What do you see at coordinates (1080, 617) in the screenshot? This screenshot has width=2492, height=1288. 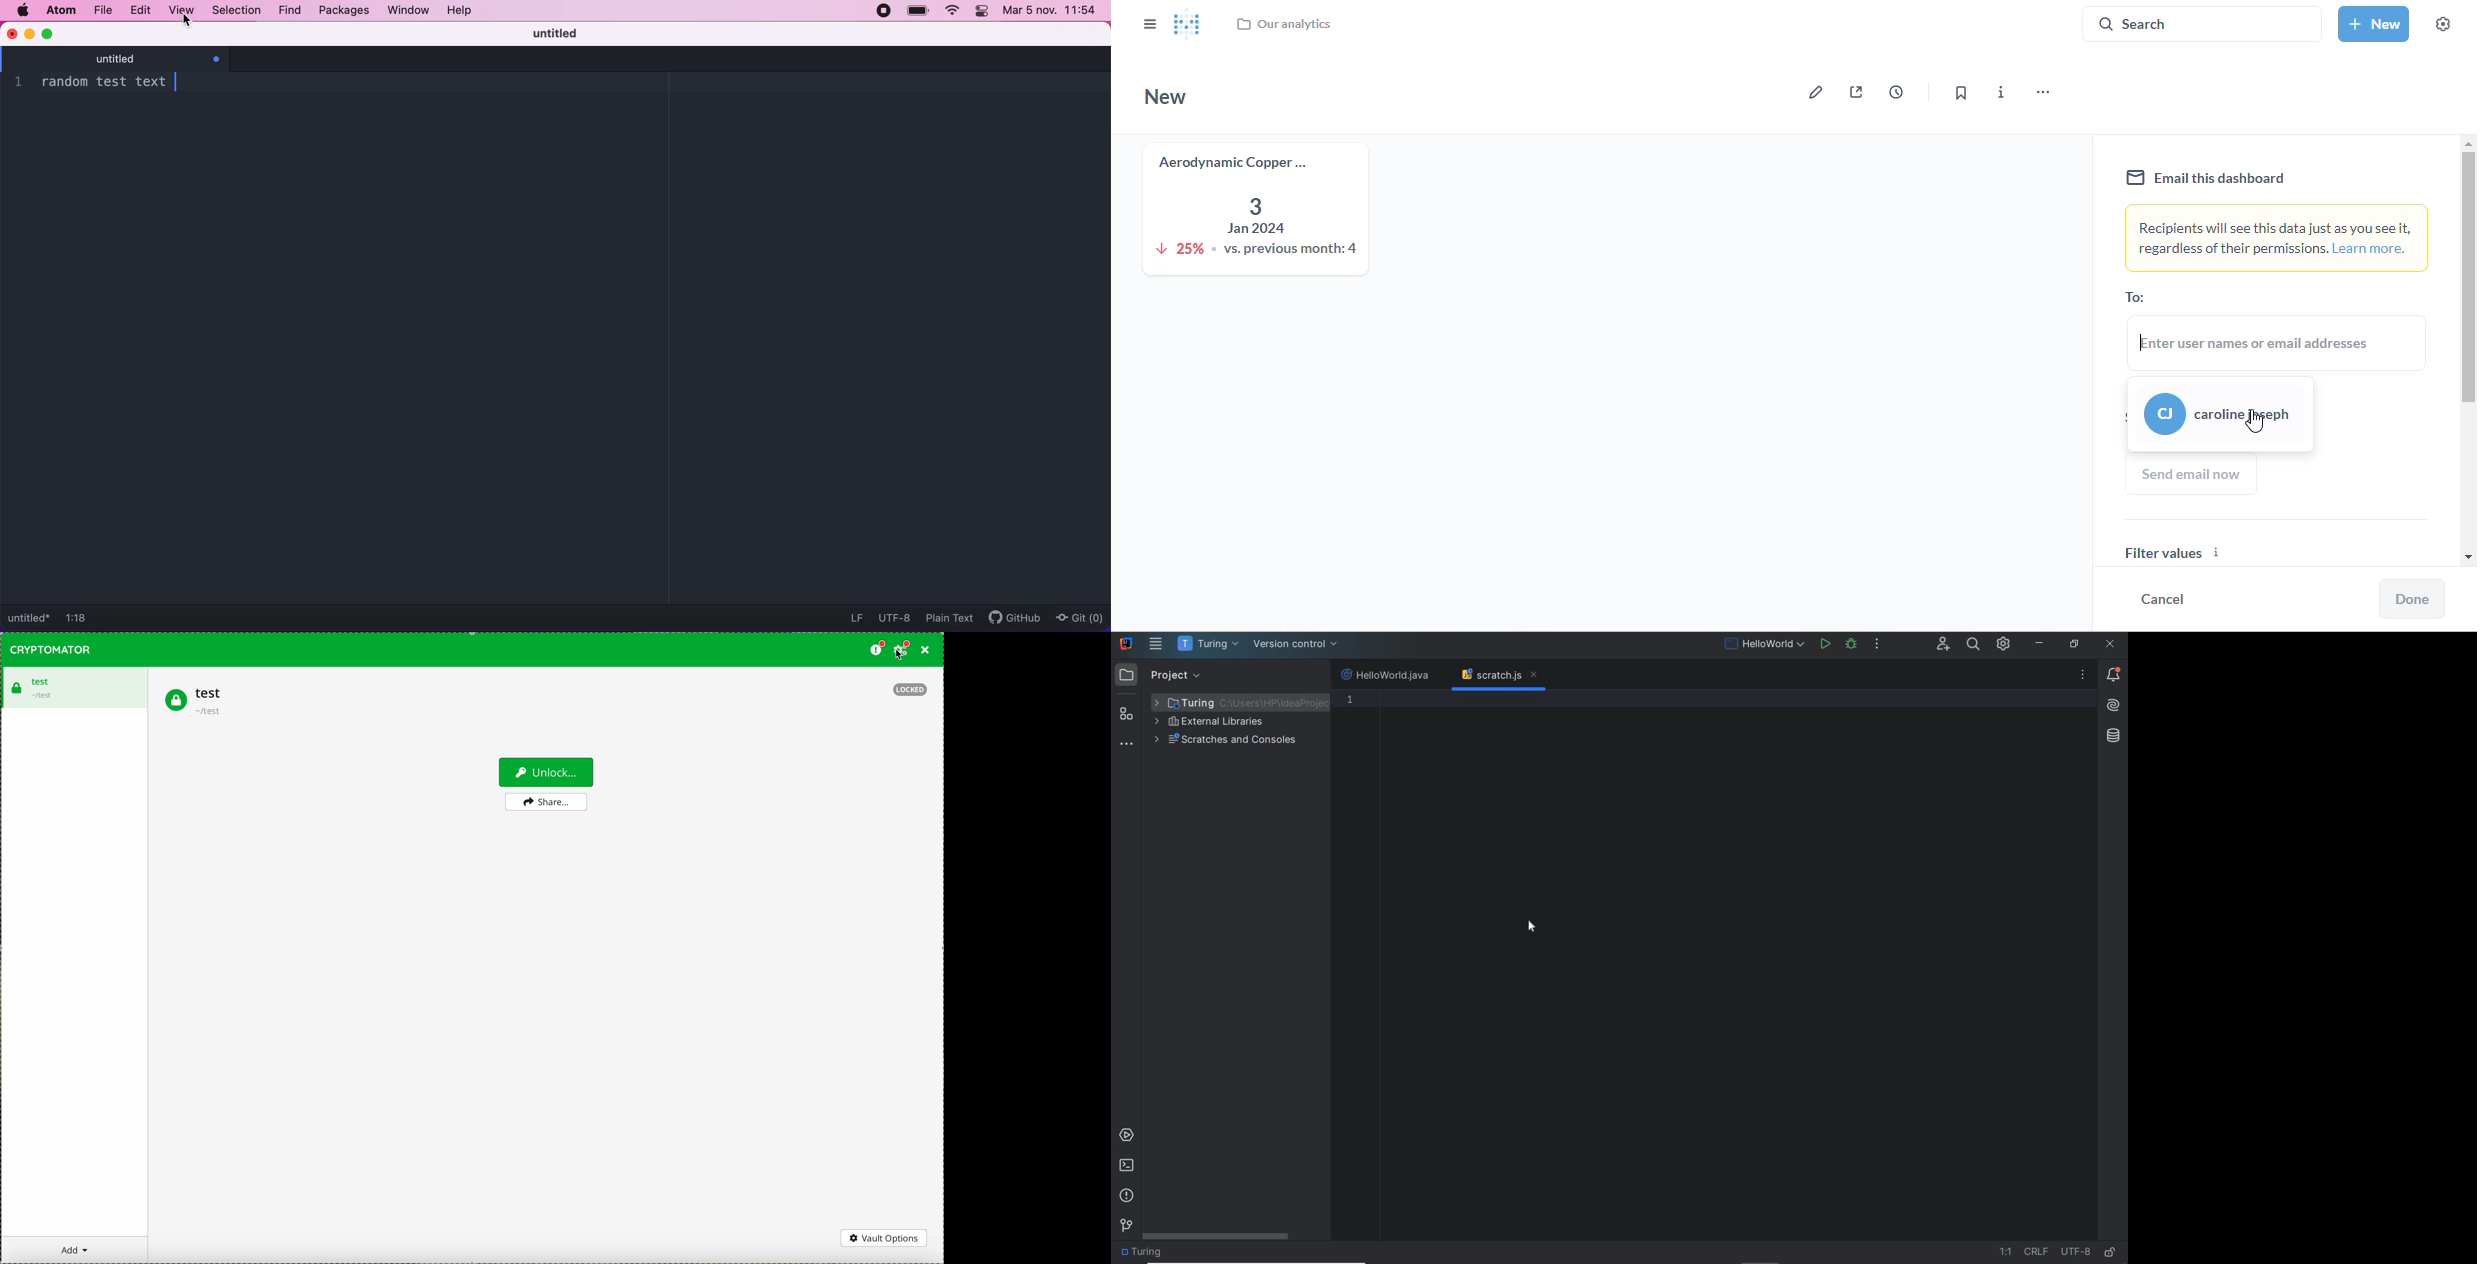 I see `Git (0)` at bounding box center [1080, 617].